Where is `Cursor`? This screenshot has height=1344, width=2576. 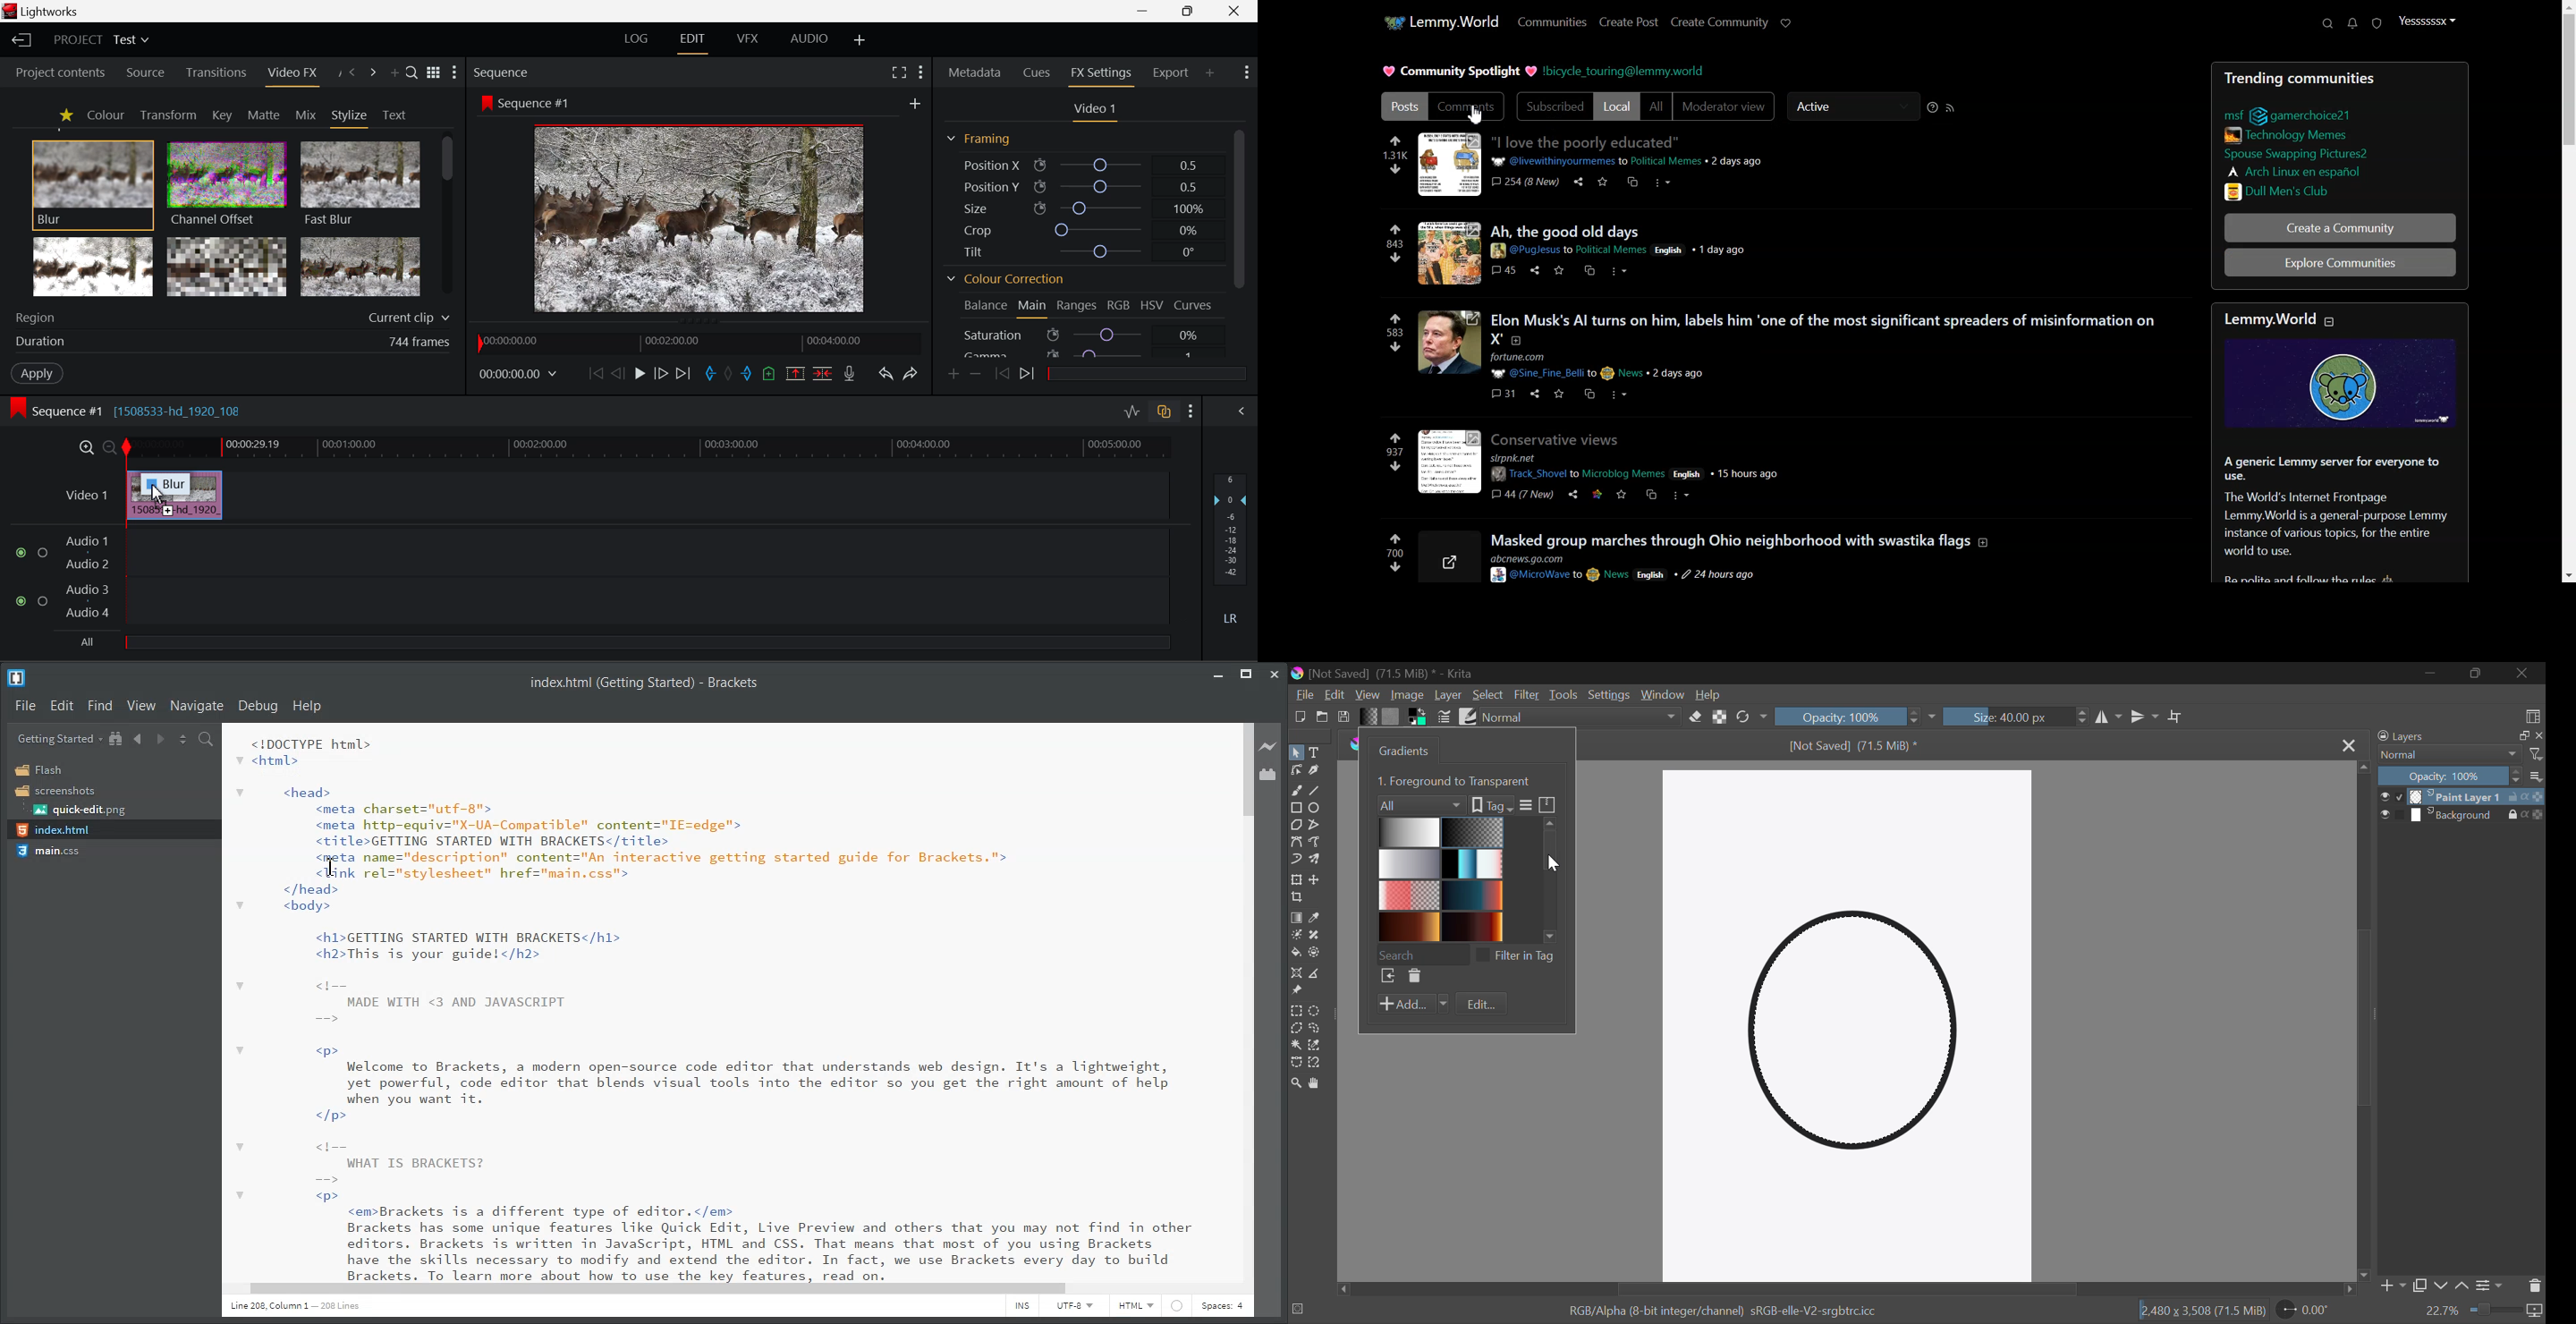 Cursor is located at coordinates (1477, 115).